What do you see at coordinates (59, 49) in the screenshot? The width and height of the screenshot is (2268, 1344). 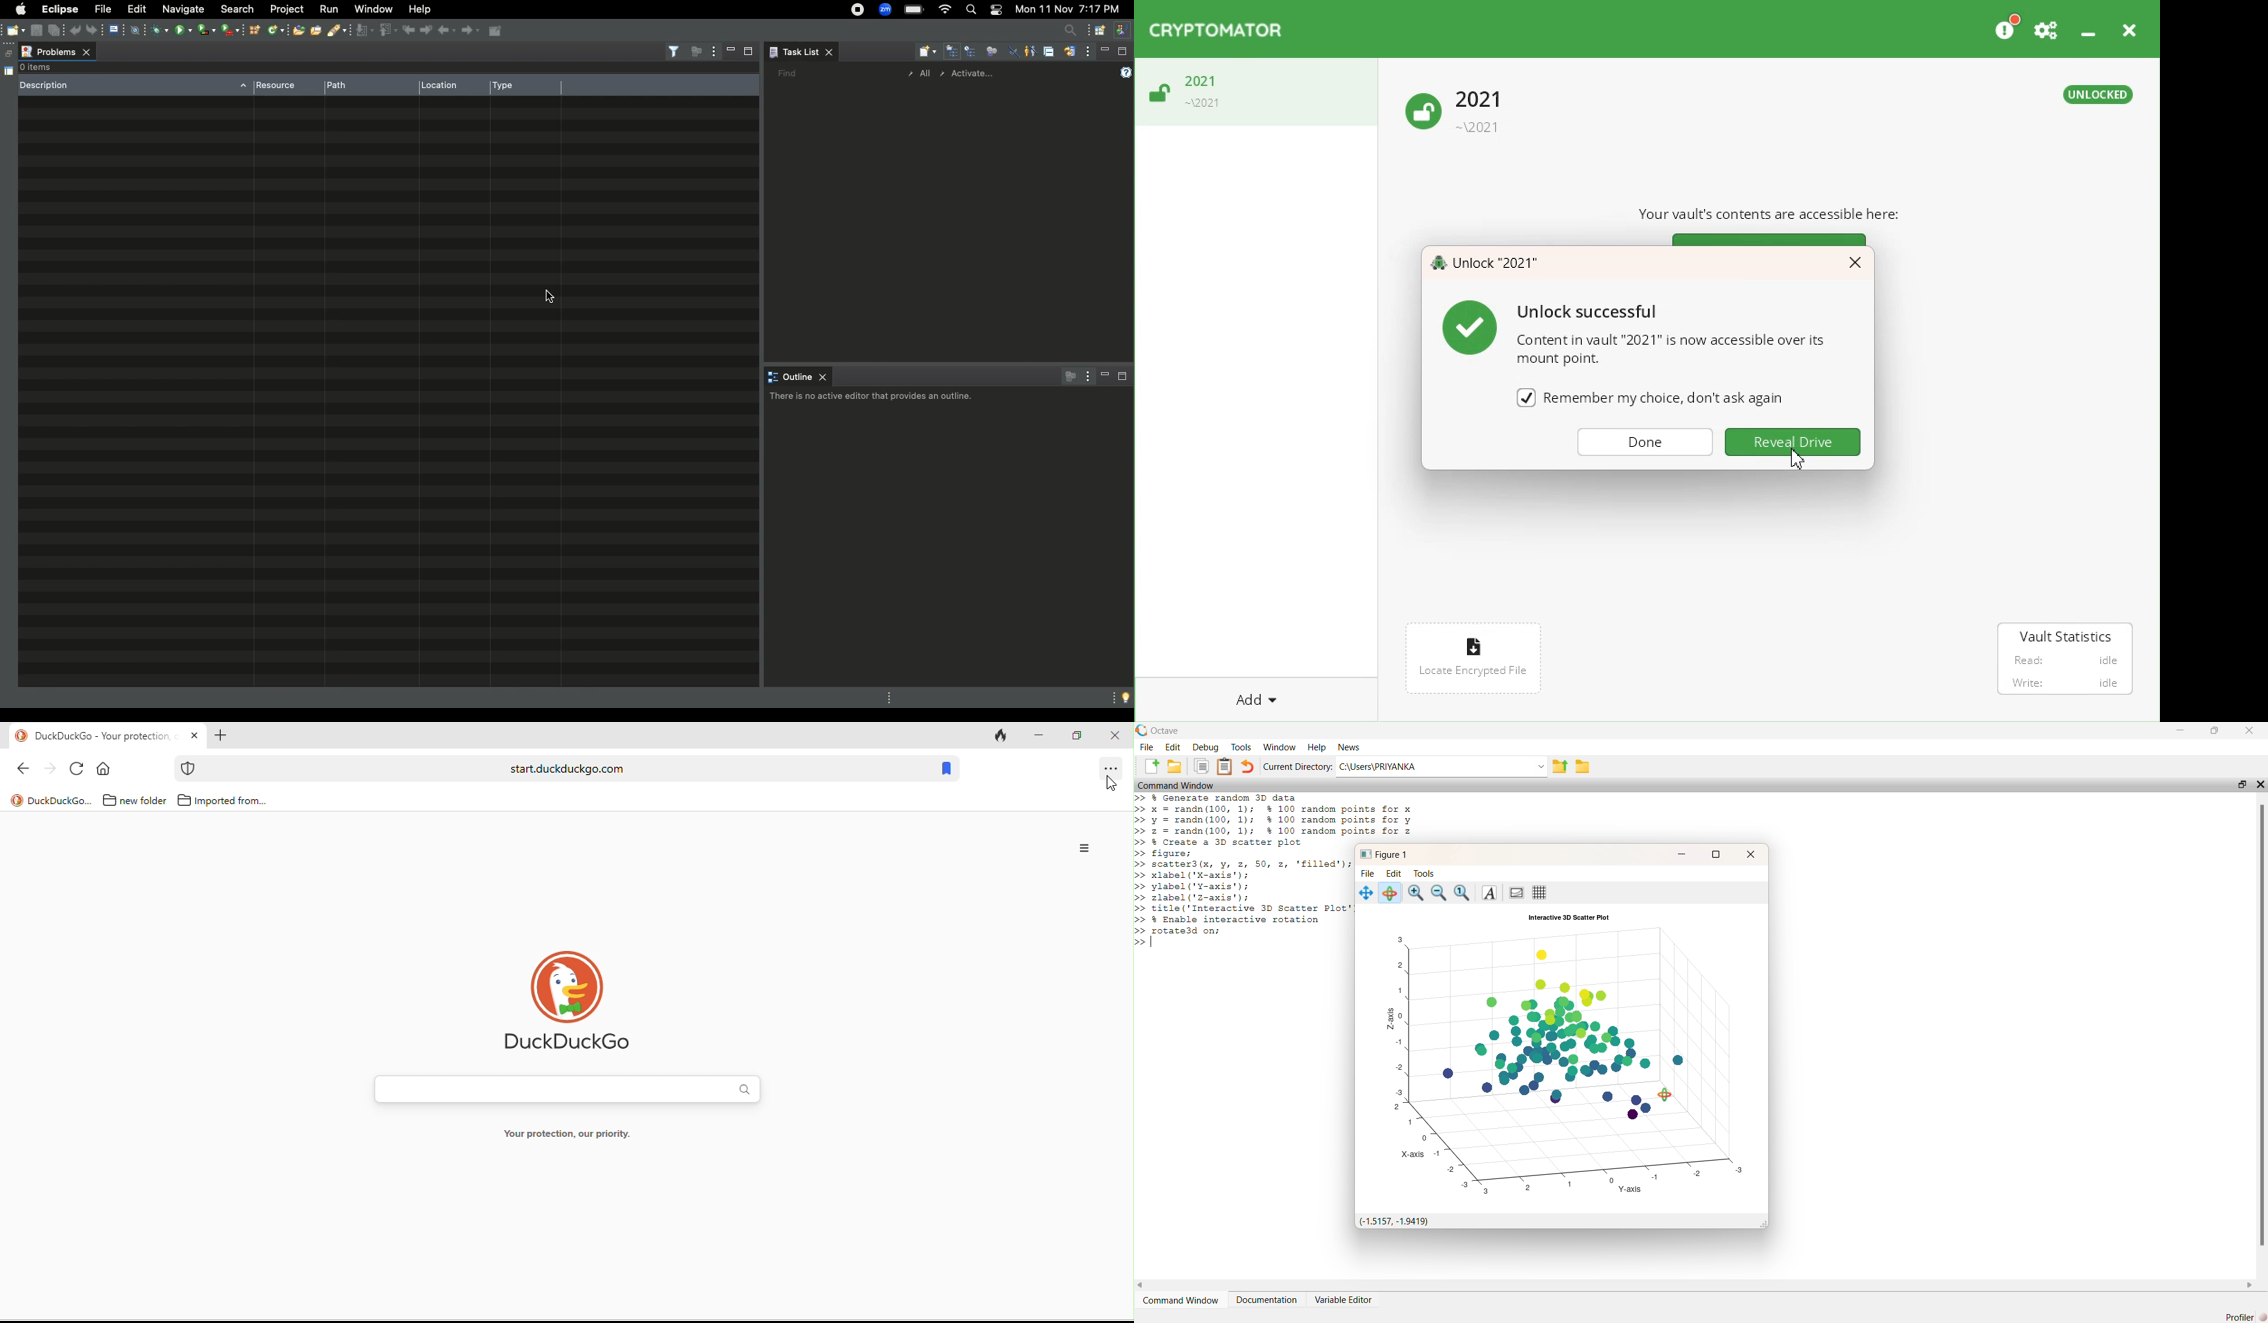 I see `Problems` at bounding box center [59, 49].